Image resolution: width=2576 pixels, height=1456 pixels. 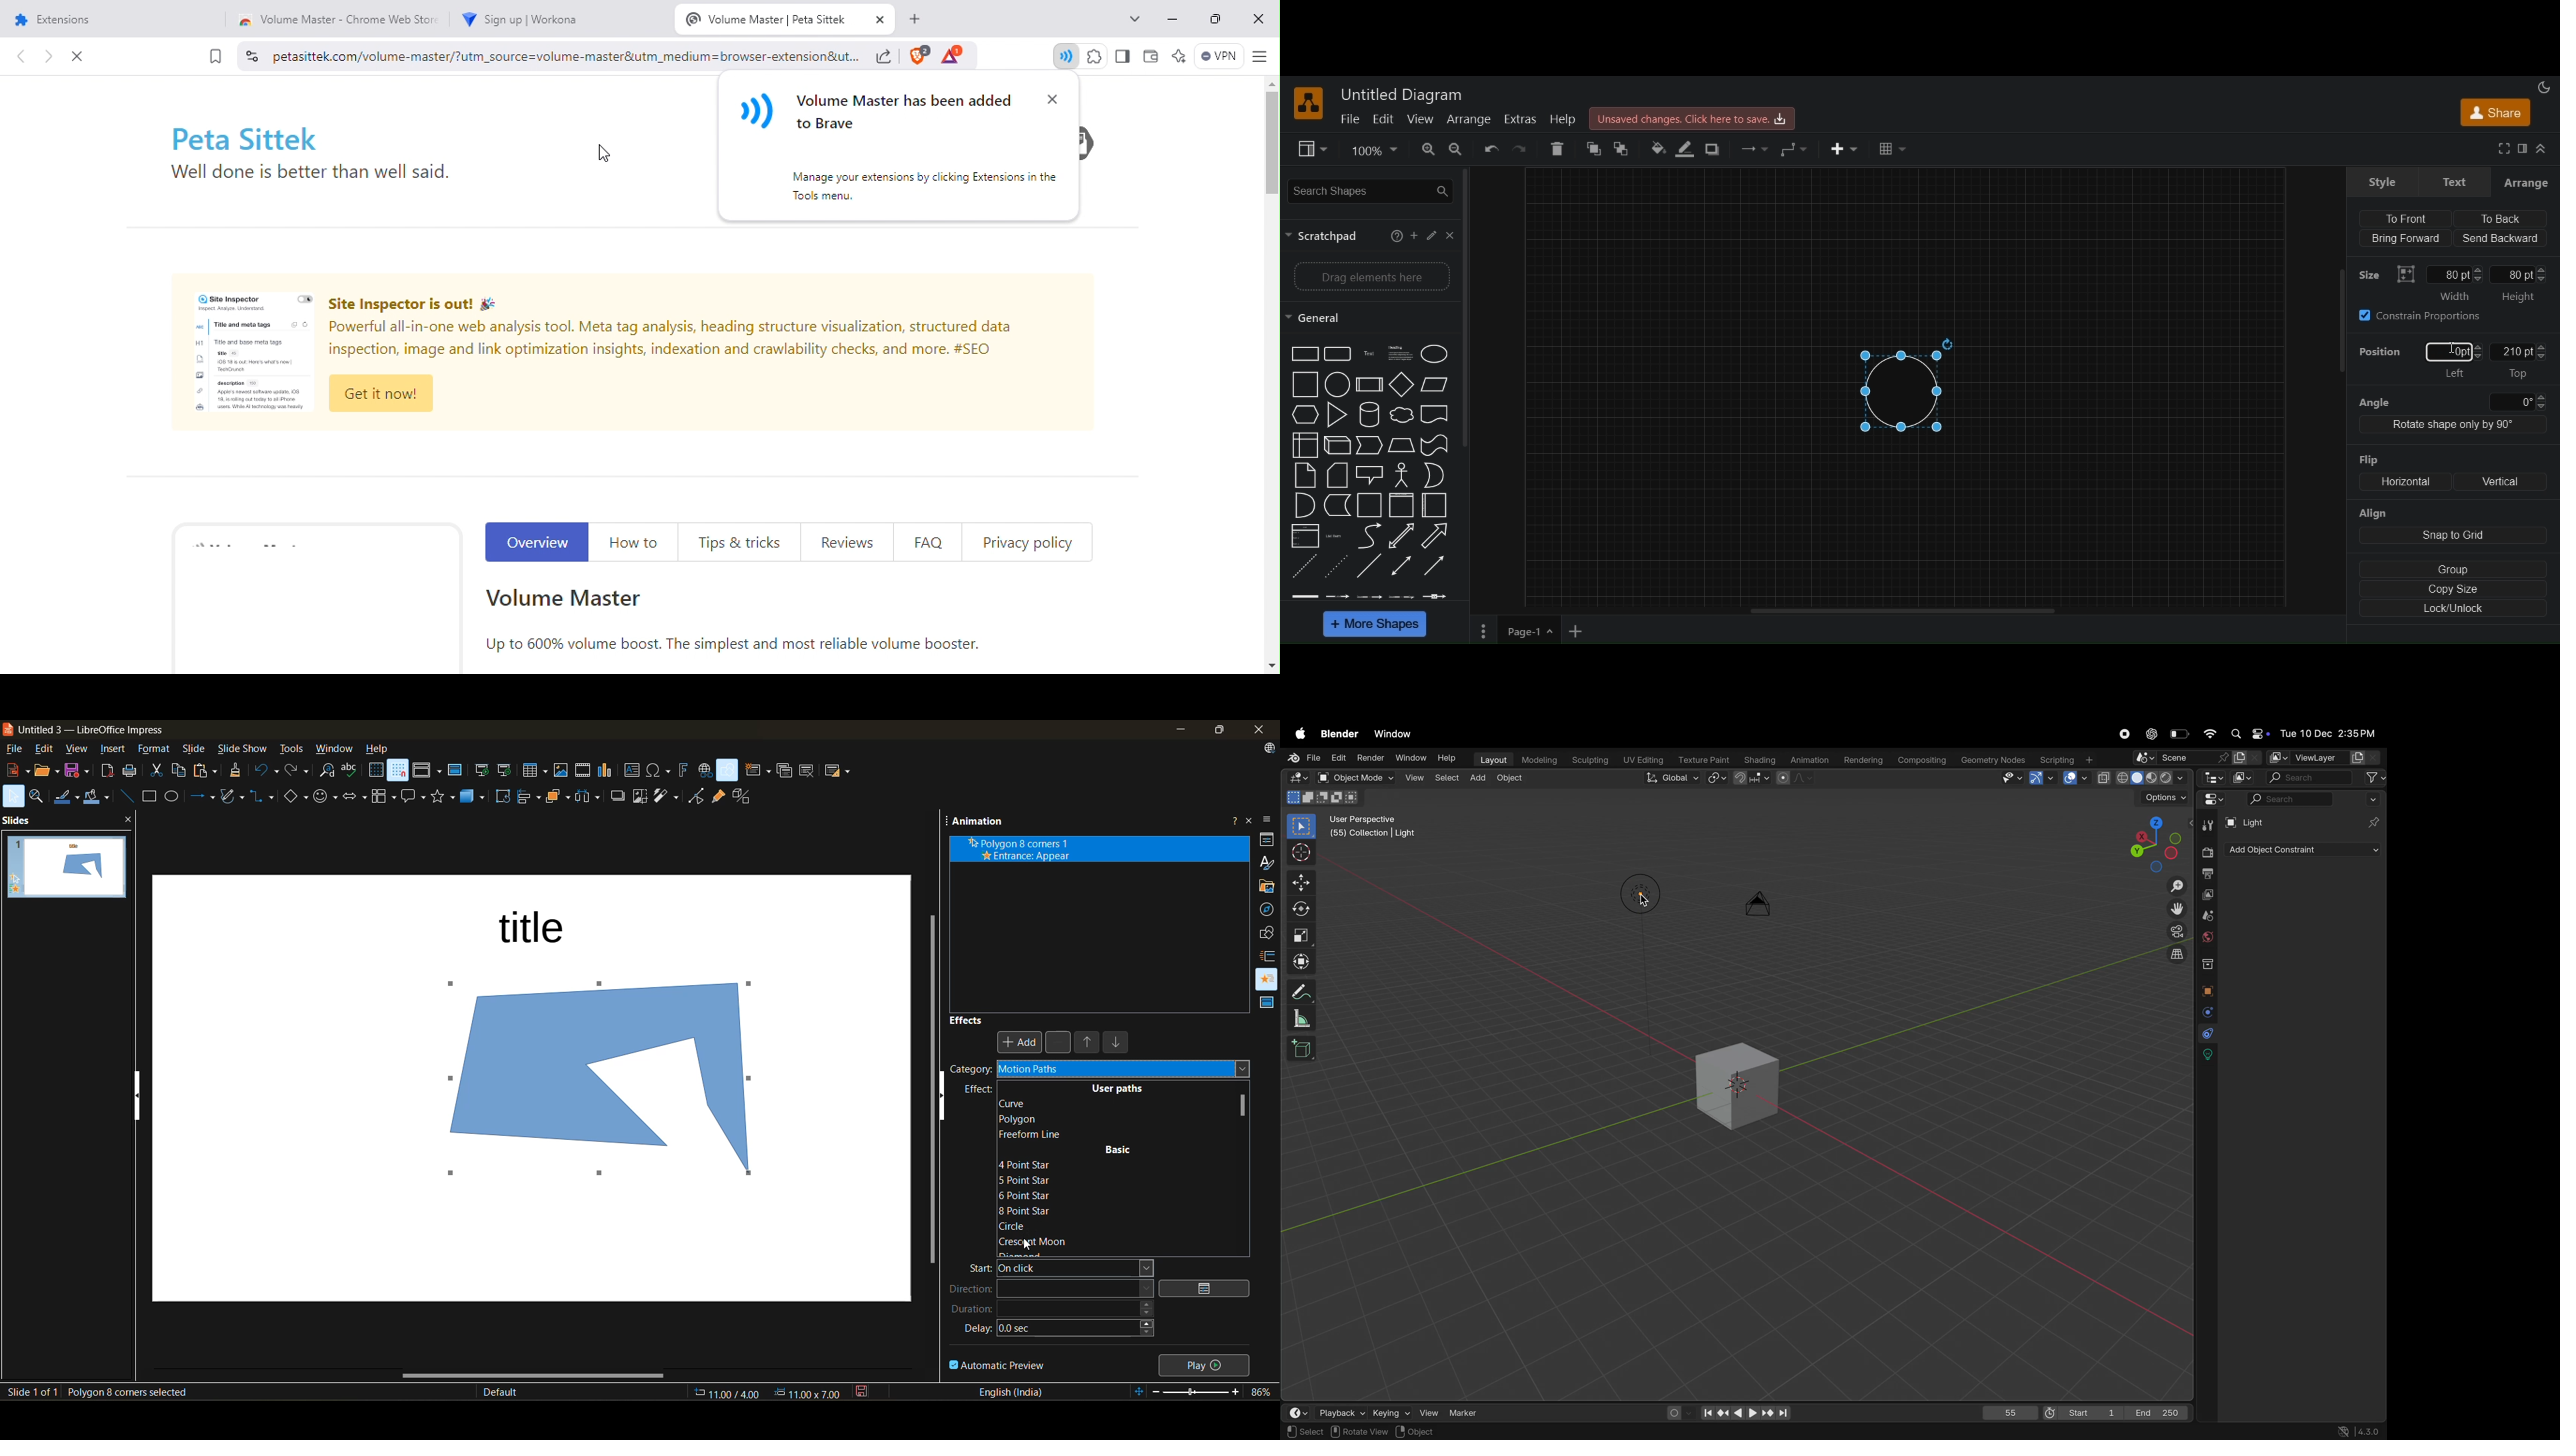 What do you see at coordinates (1051, 97) in the screenshot?
I see `Close` at bounding box center [1051, 97].